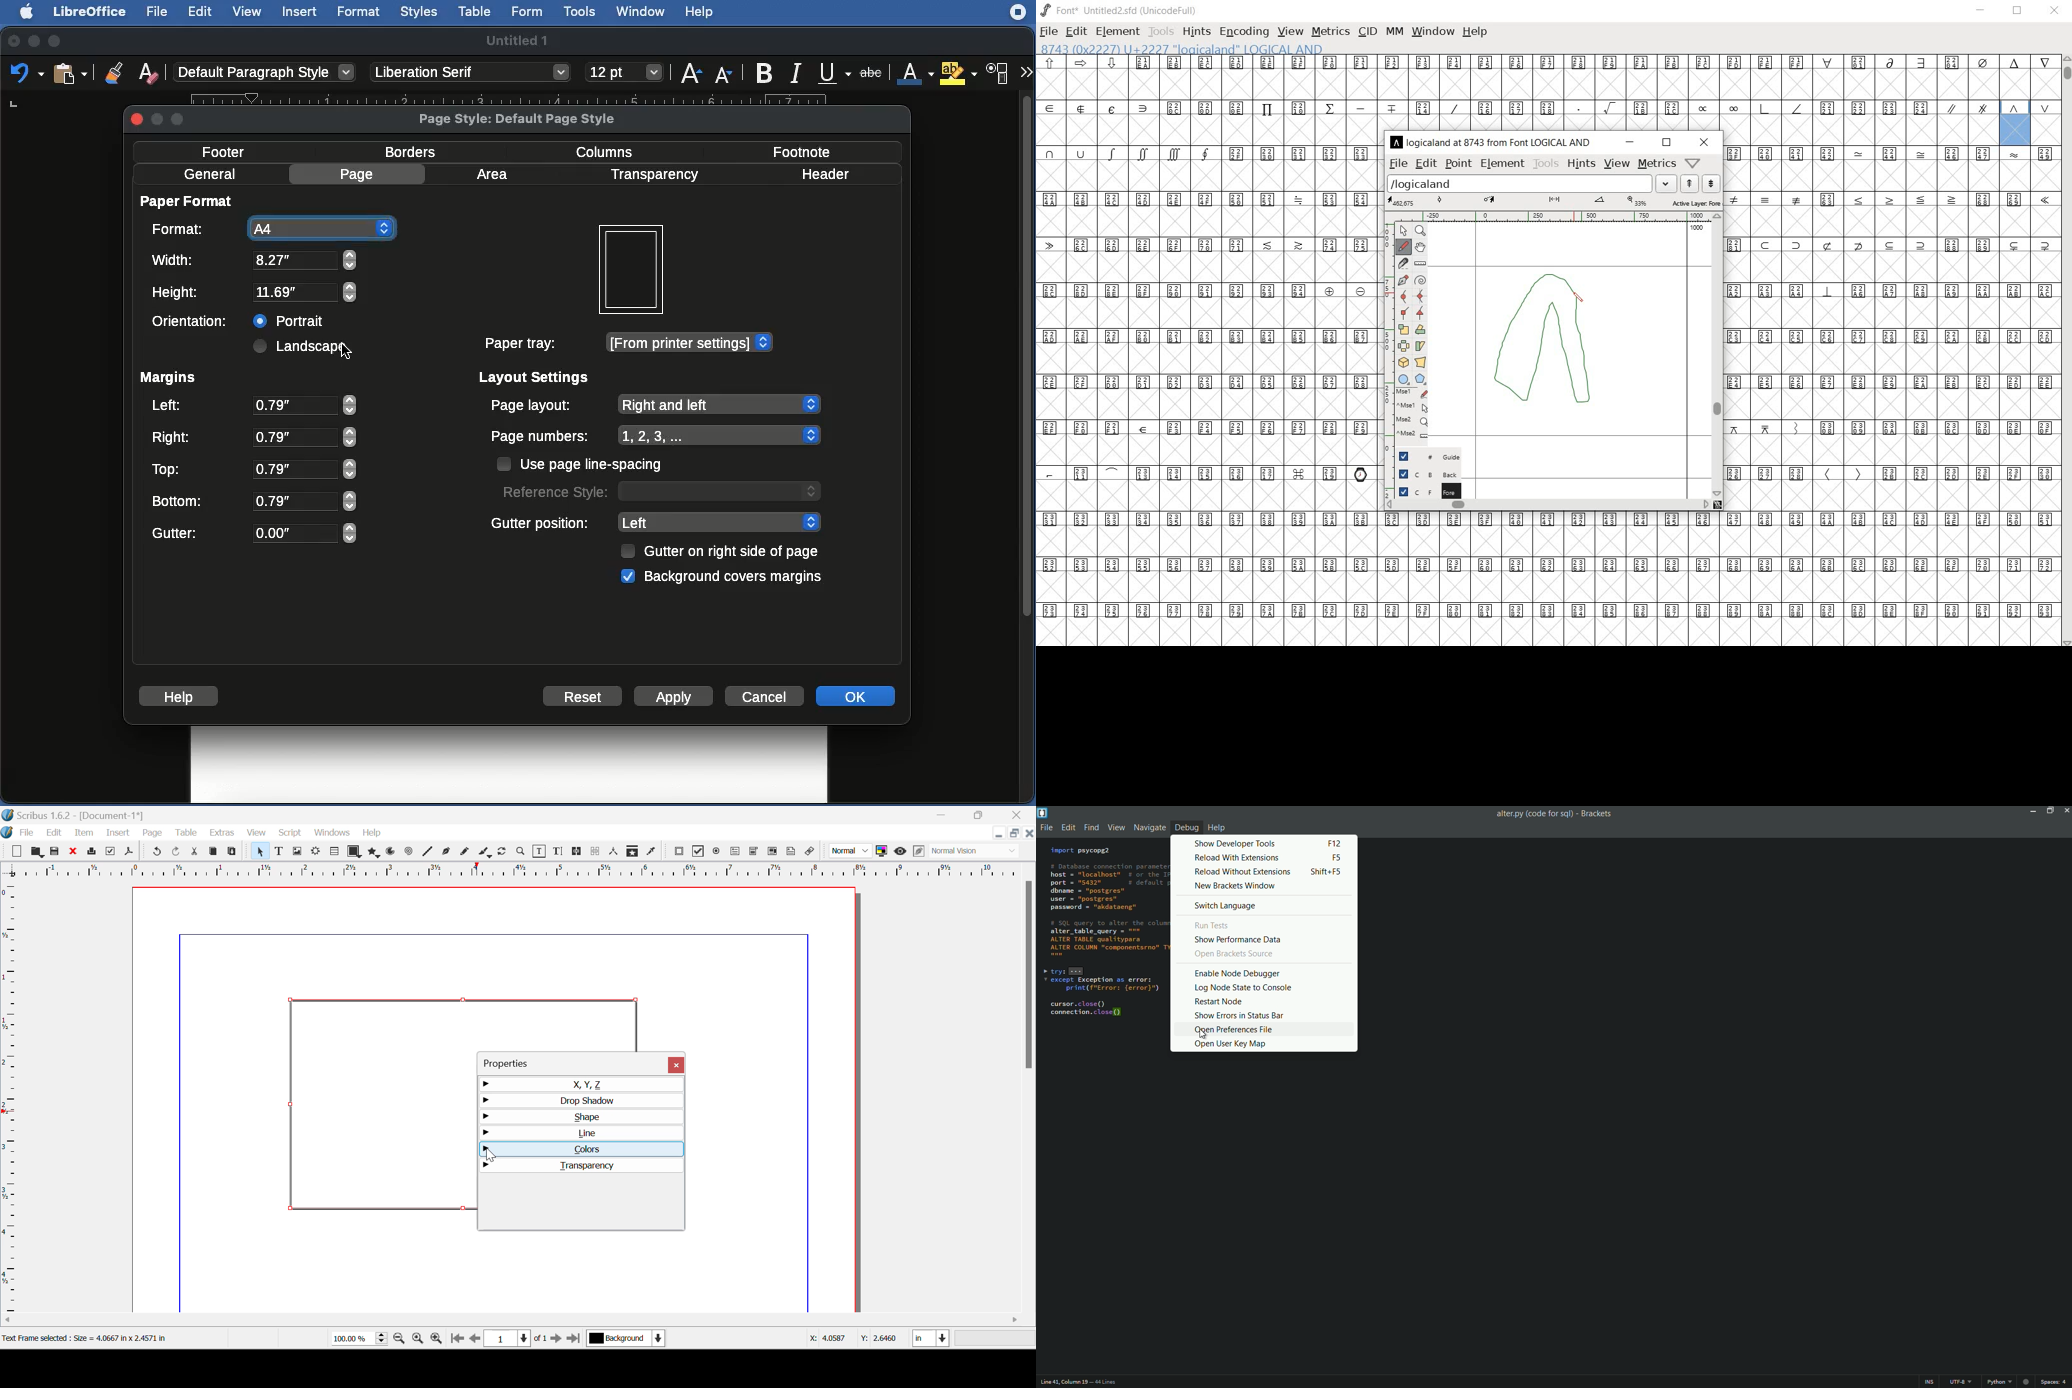 This screenshot has height=1400, width=2072. I want to click on 8743 (0x22227) U+2227 "logicaland" LOGICAL AND, so click(2016, 128).